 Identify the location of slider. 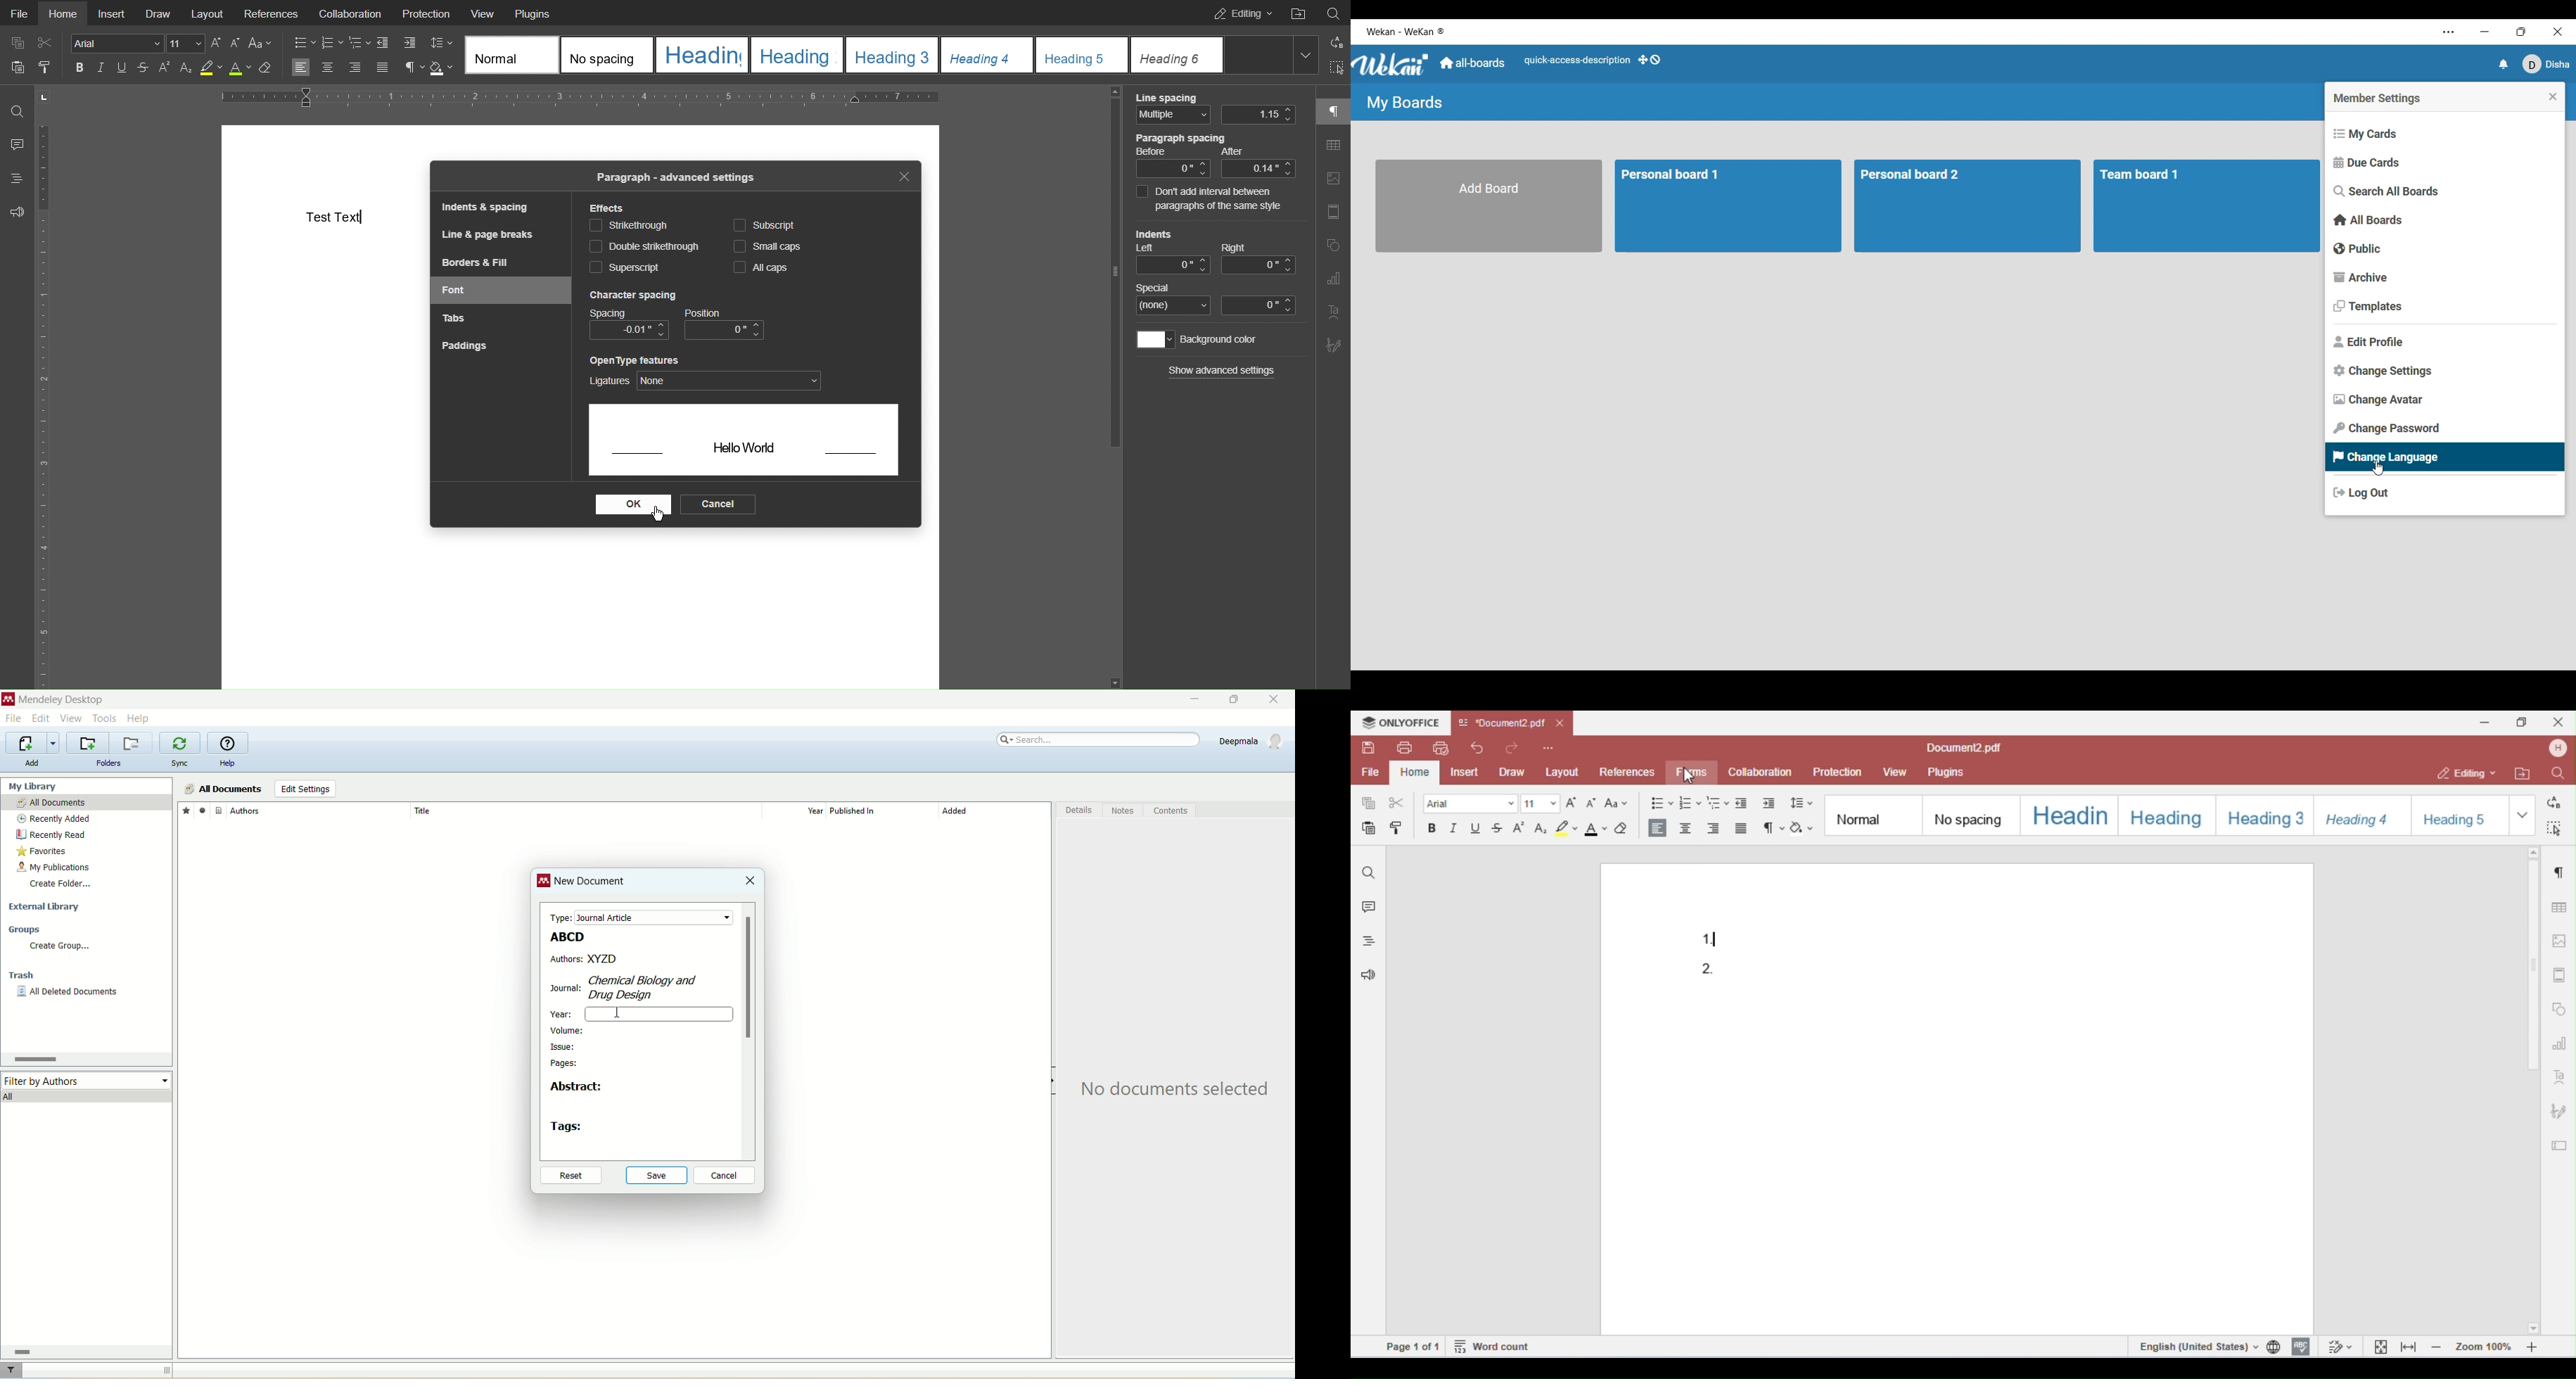
(1115, 276).